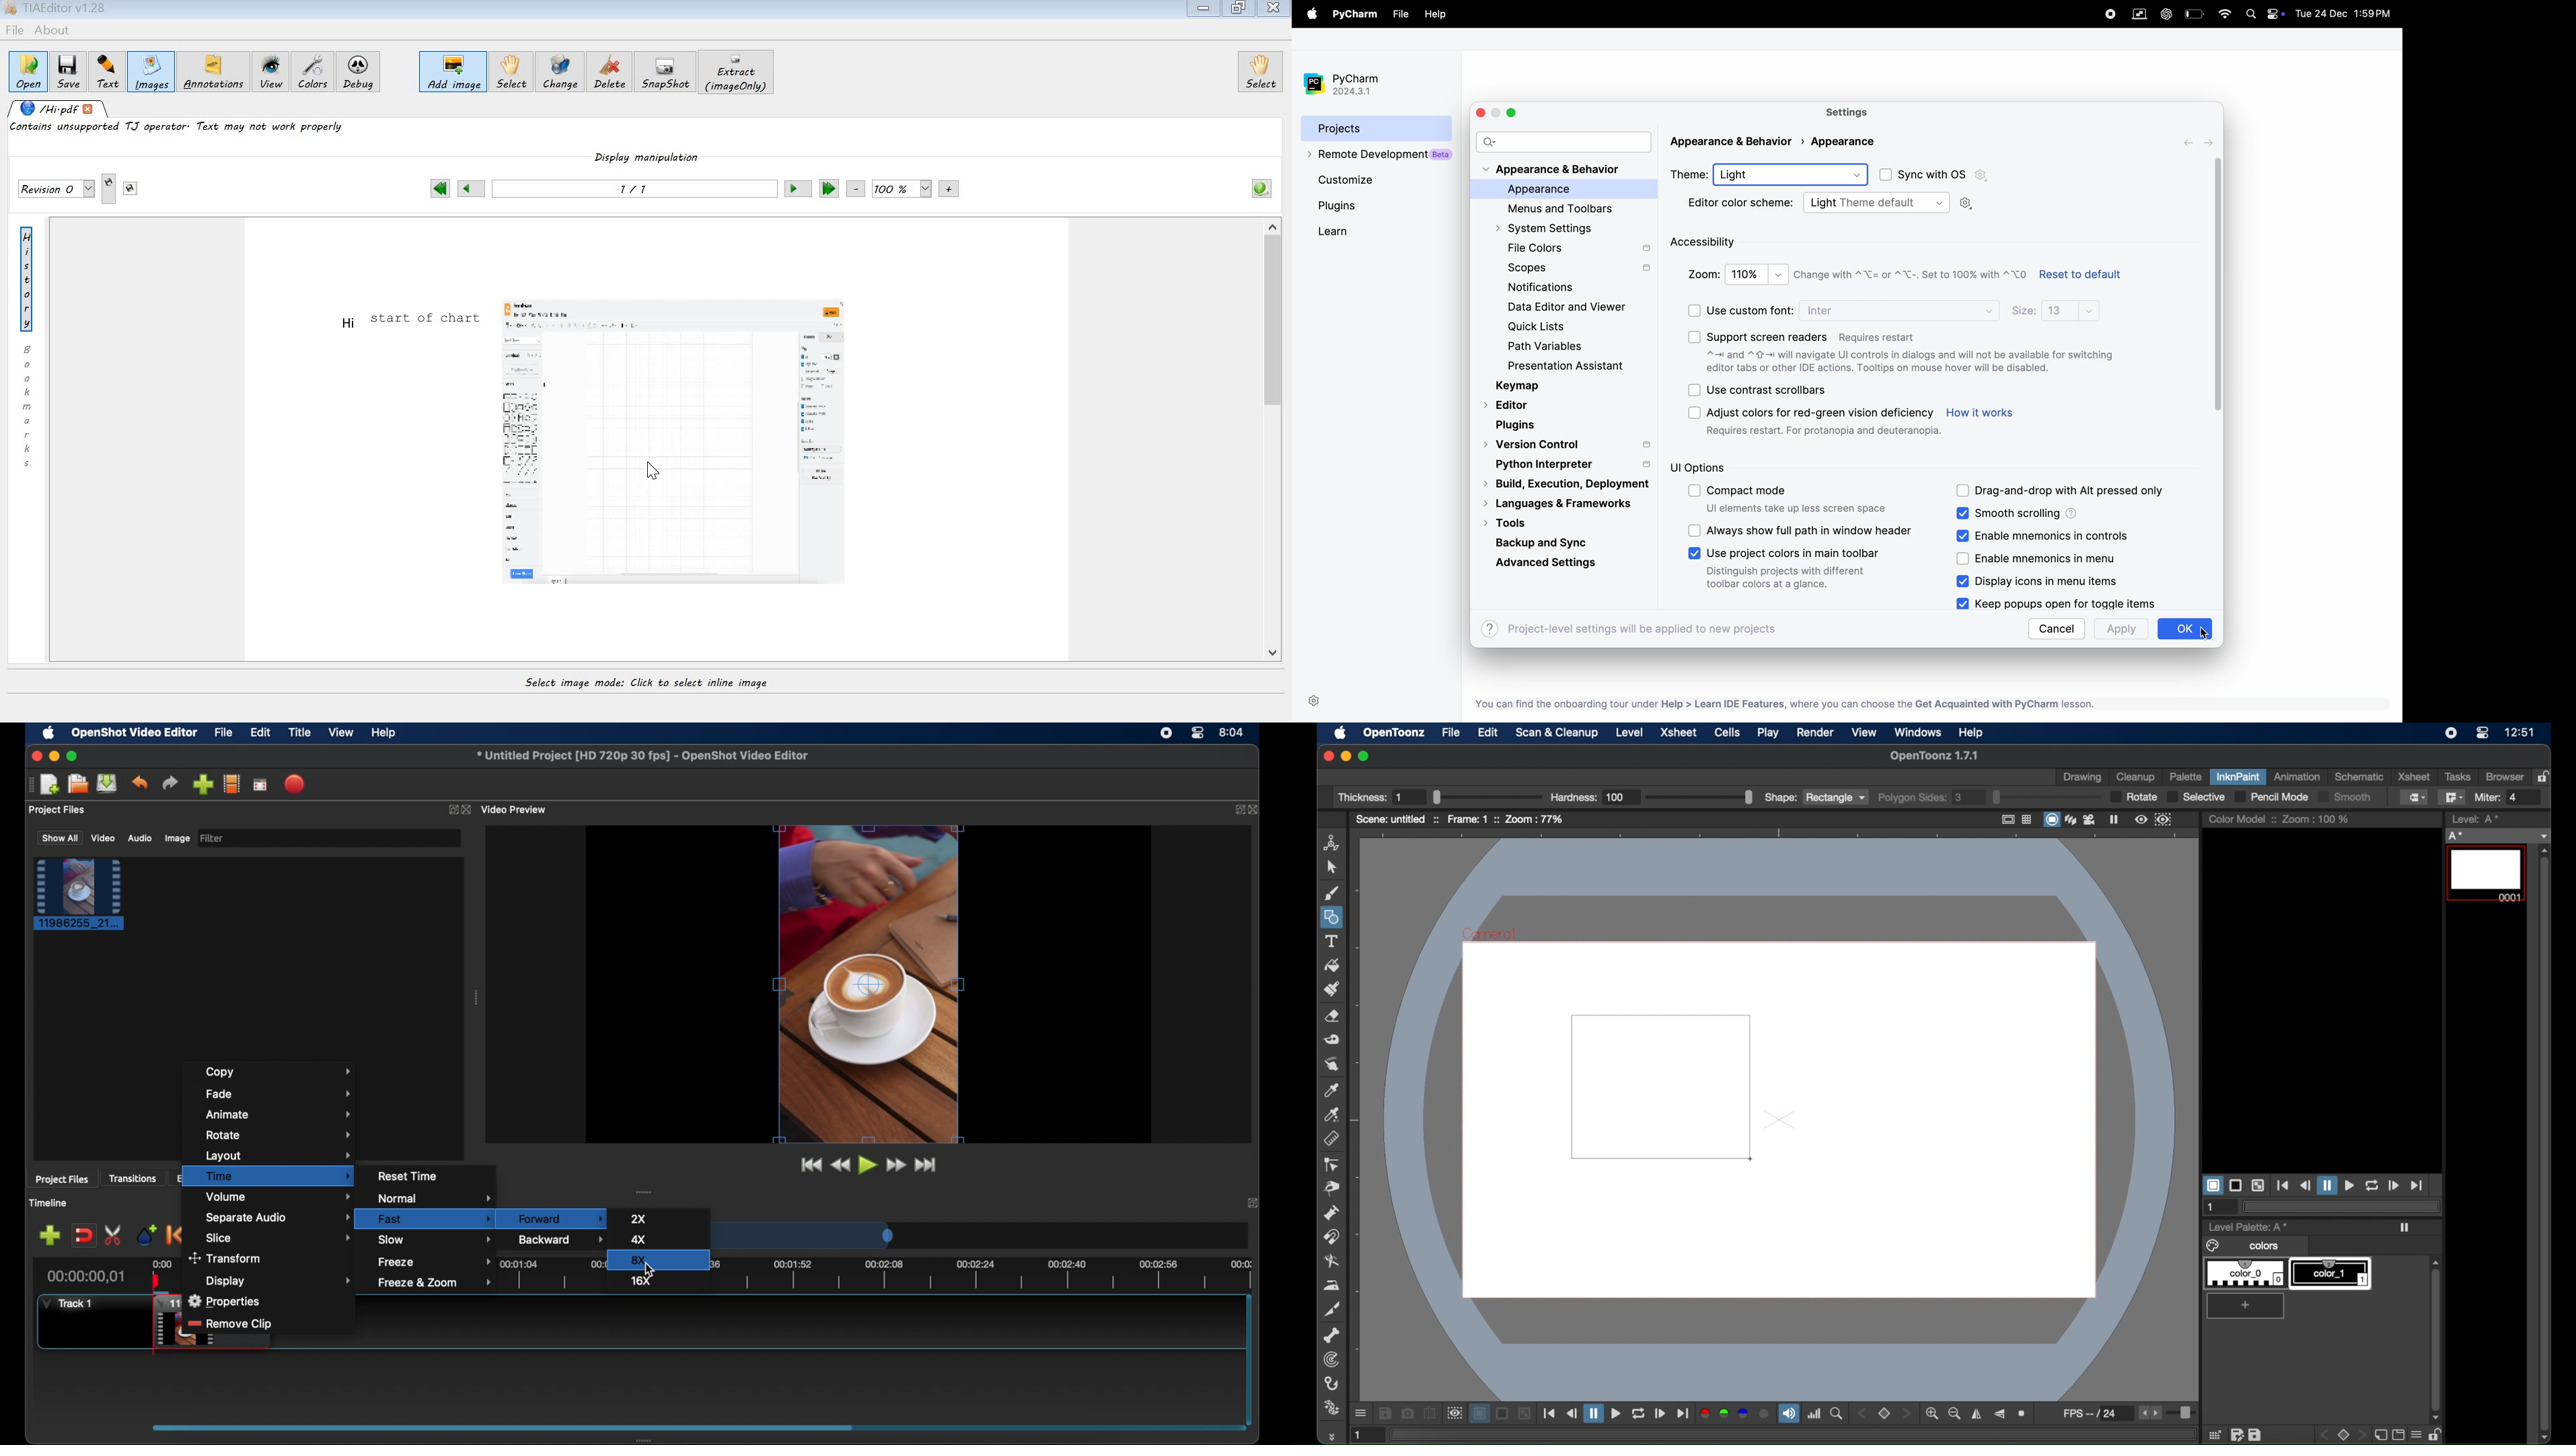  What do you see at coordinates (231, 785) in the screenshot?
I see `explore profiles` at bounding box center [231, 785].